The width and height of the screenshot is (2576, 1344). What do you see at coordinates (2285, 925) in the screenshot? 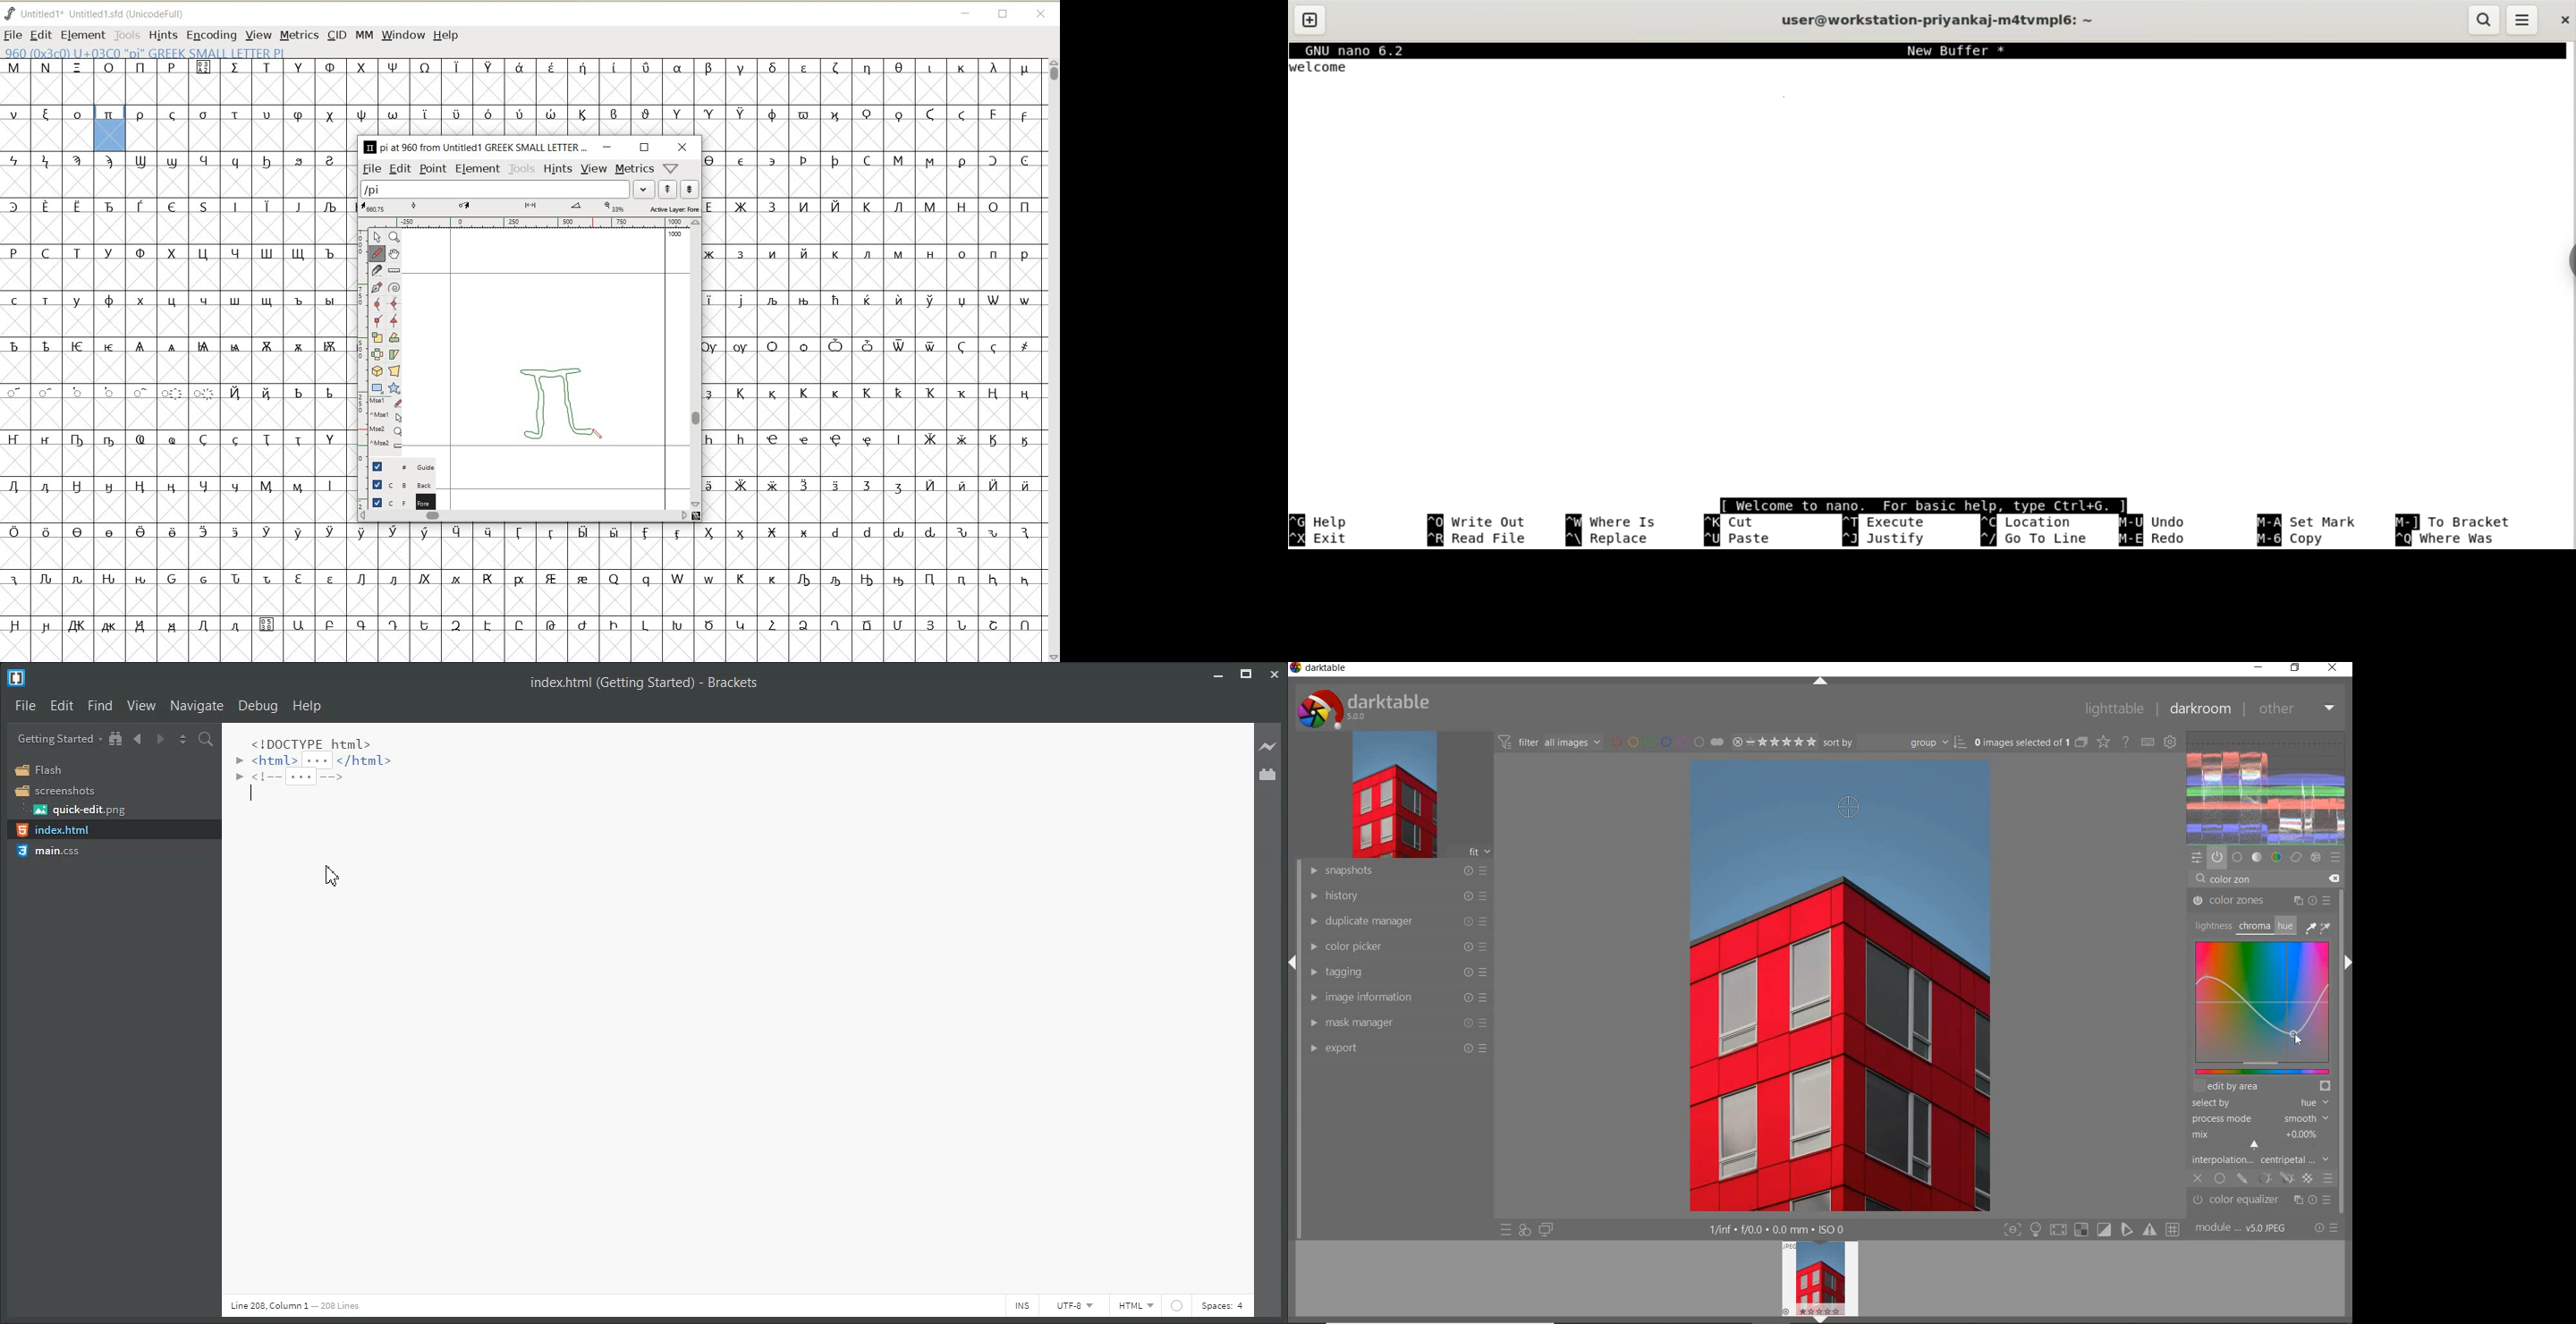
I see `HUE` at bounding box center [2285, 925].